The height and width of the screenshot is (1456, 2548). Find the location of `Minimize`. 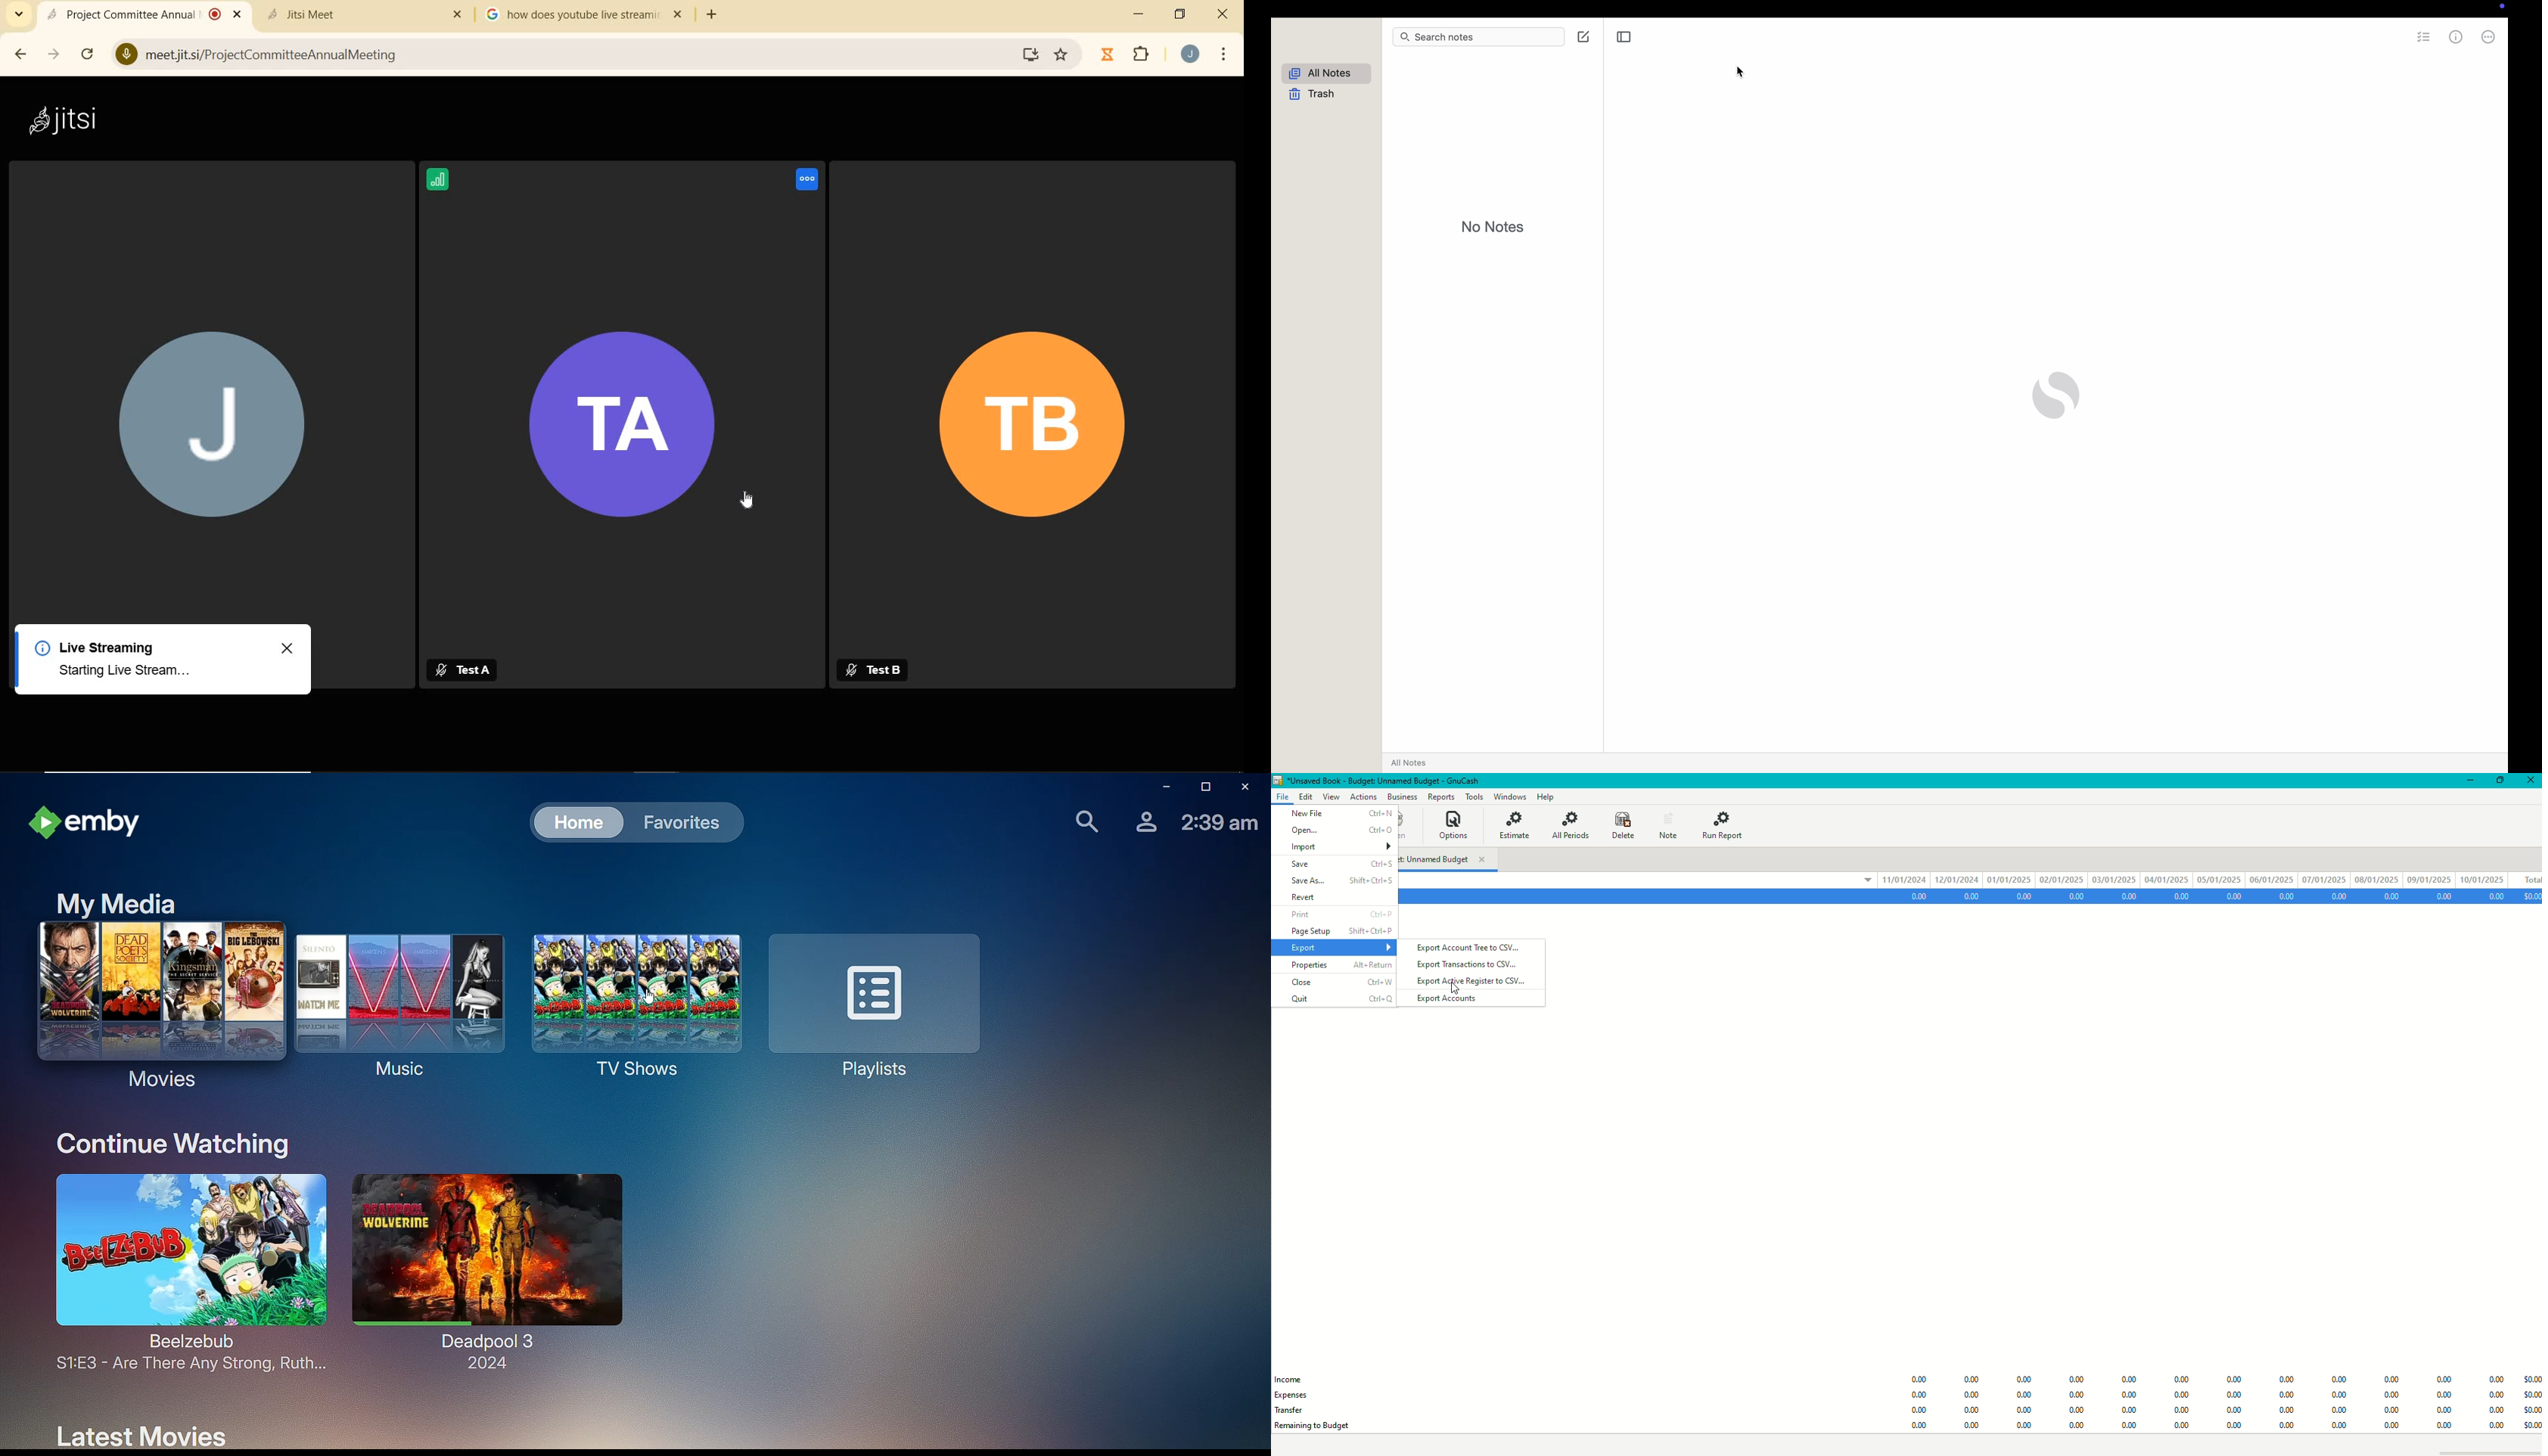

Minimize is located at coordinates (2470, 780).